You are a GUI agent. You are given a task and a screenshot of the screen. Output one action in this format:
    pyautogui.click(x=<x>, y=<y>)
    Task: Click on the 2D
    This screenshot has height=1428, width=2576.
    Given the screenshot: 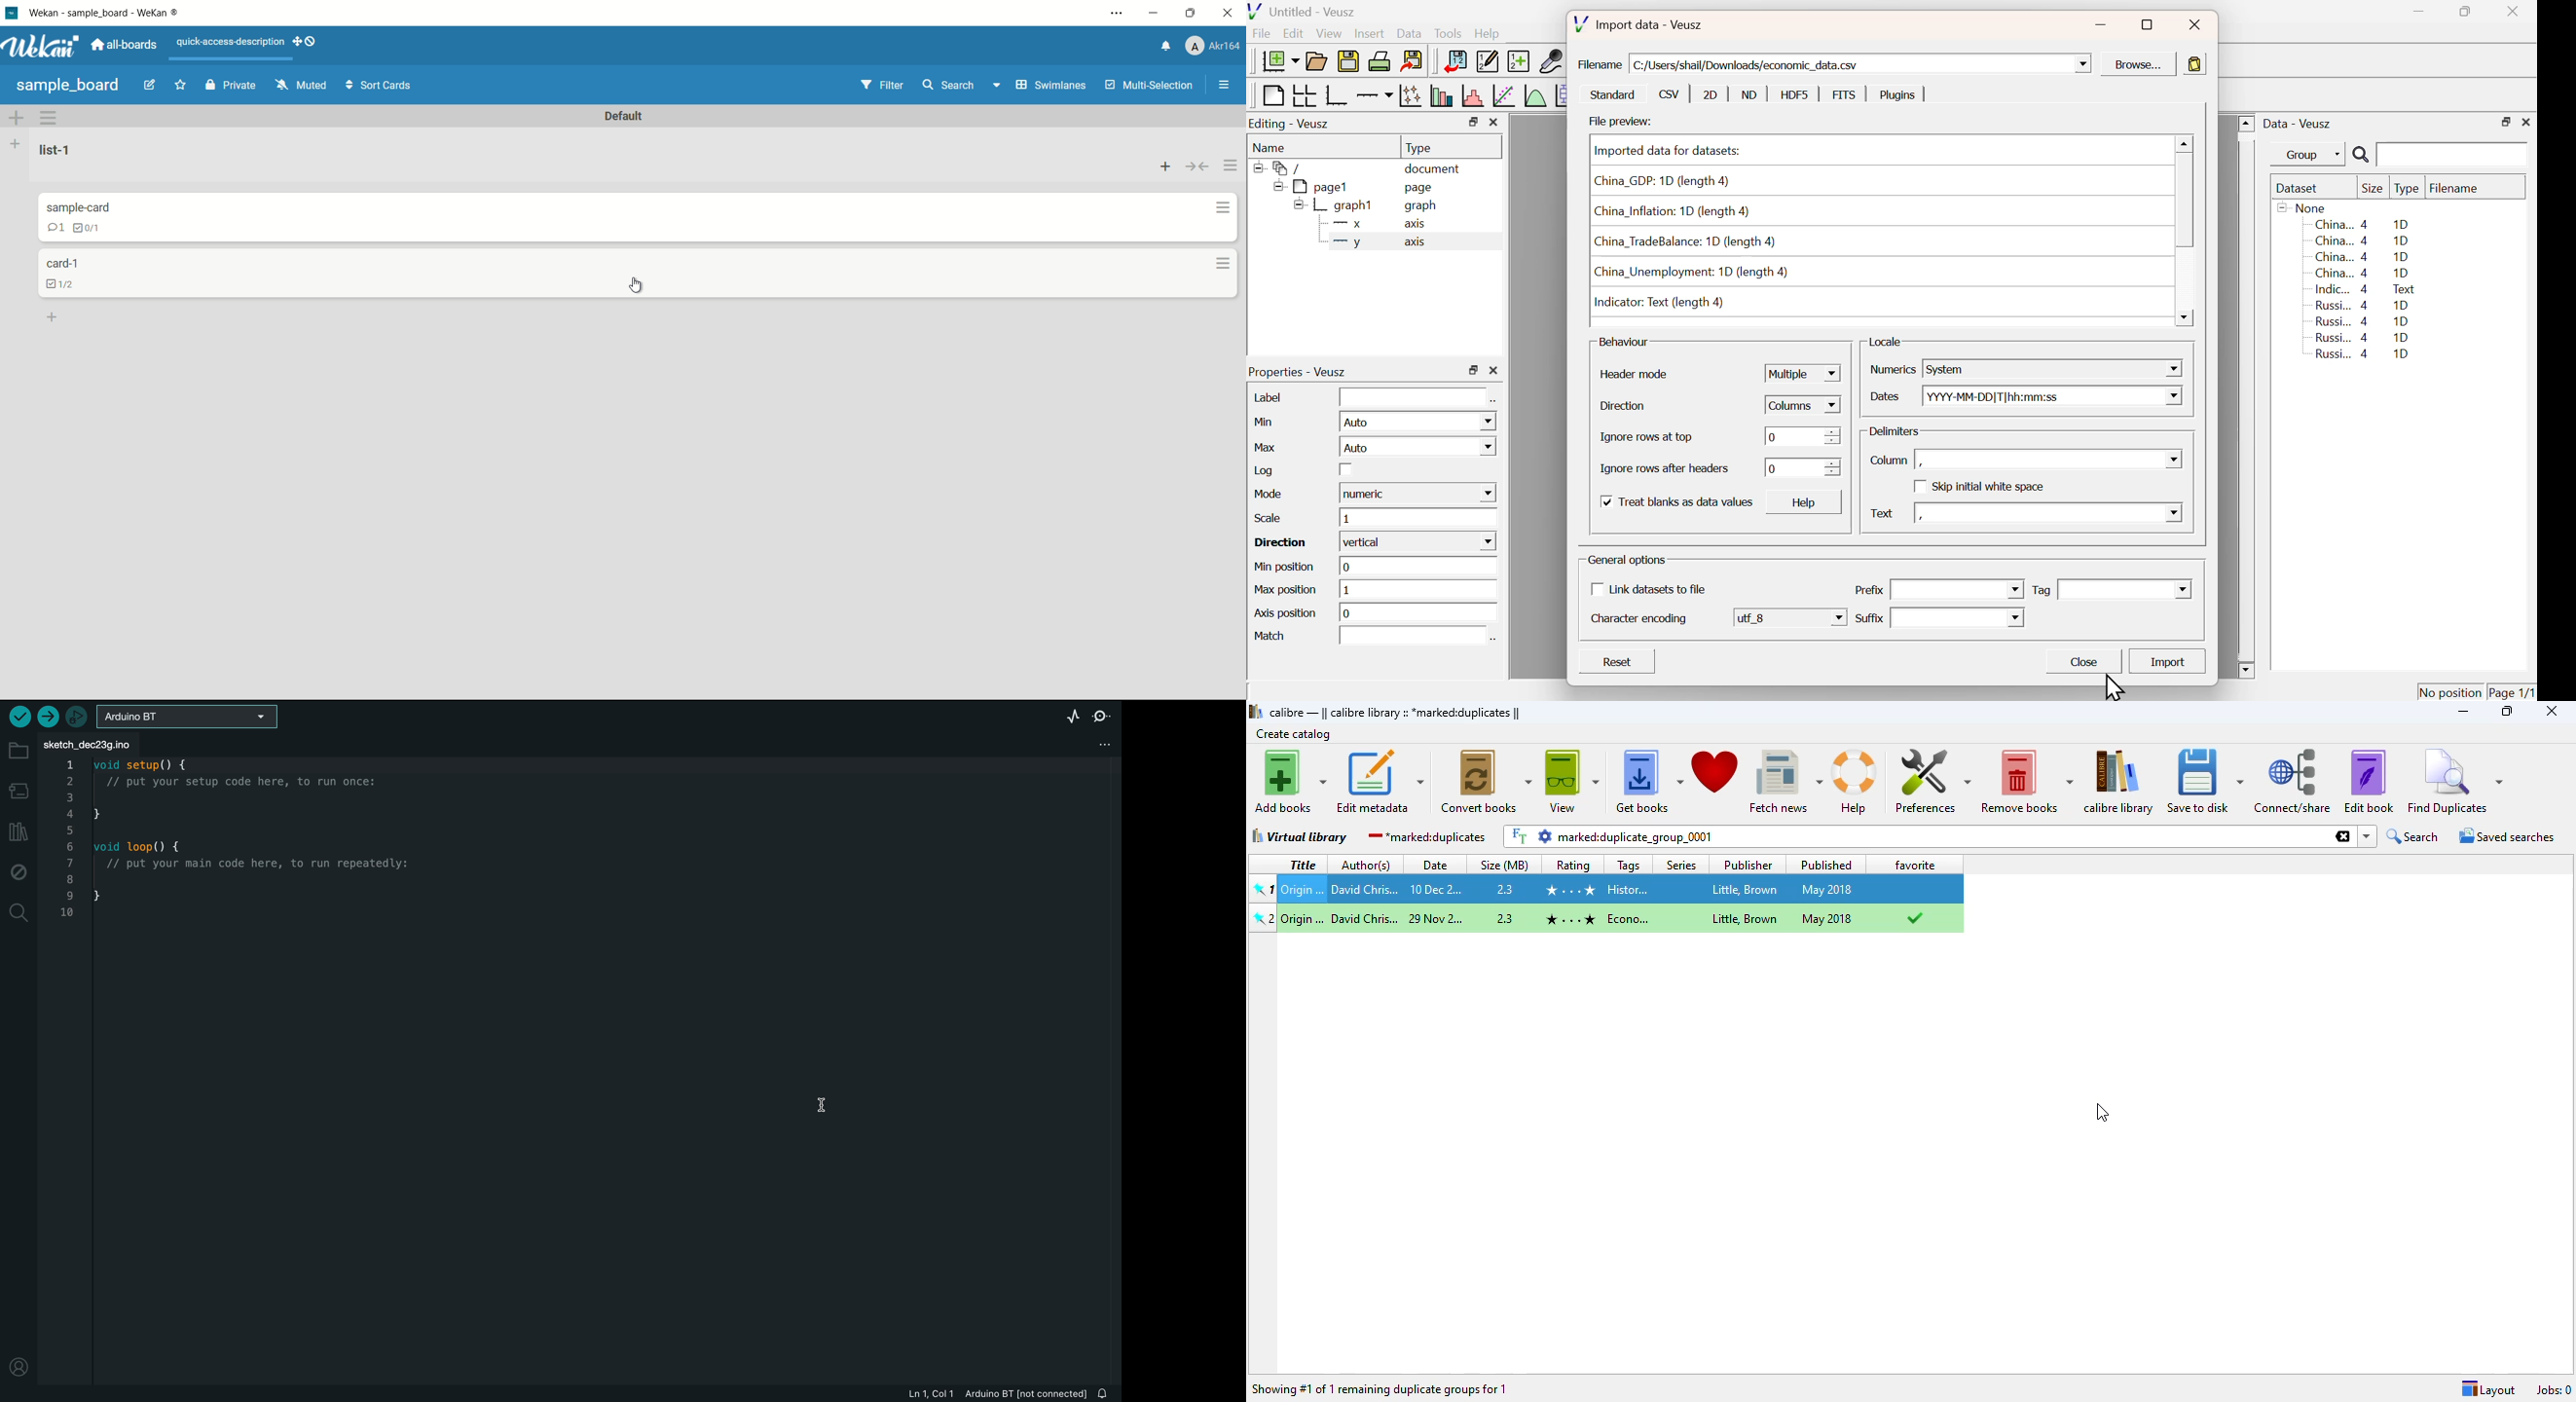 What is the action you would take?
    pyautogui.click(x=1712, y=95)
    